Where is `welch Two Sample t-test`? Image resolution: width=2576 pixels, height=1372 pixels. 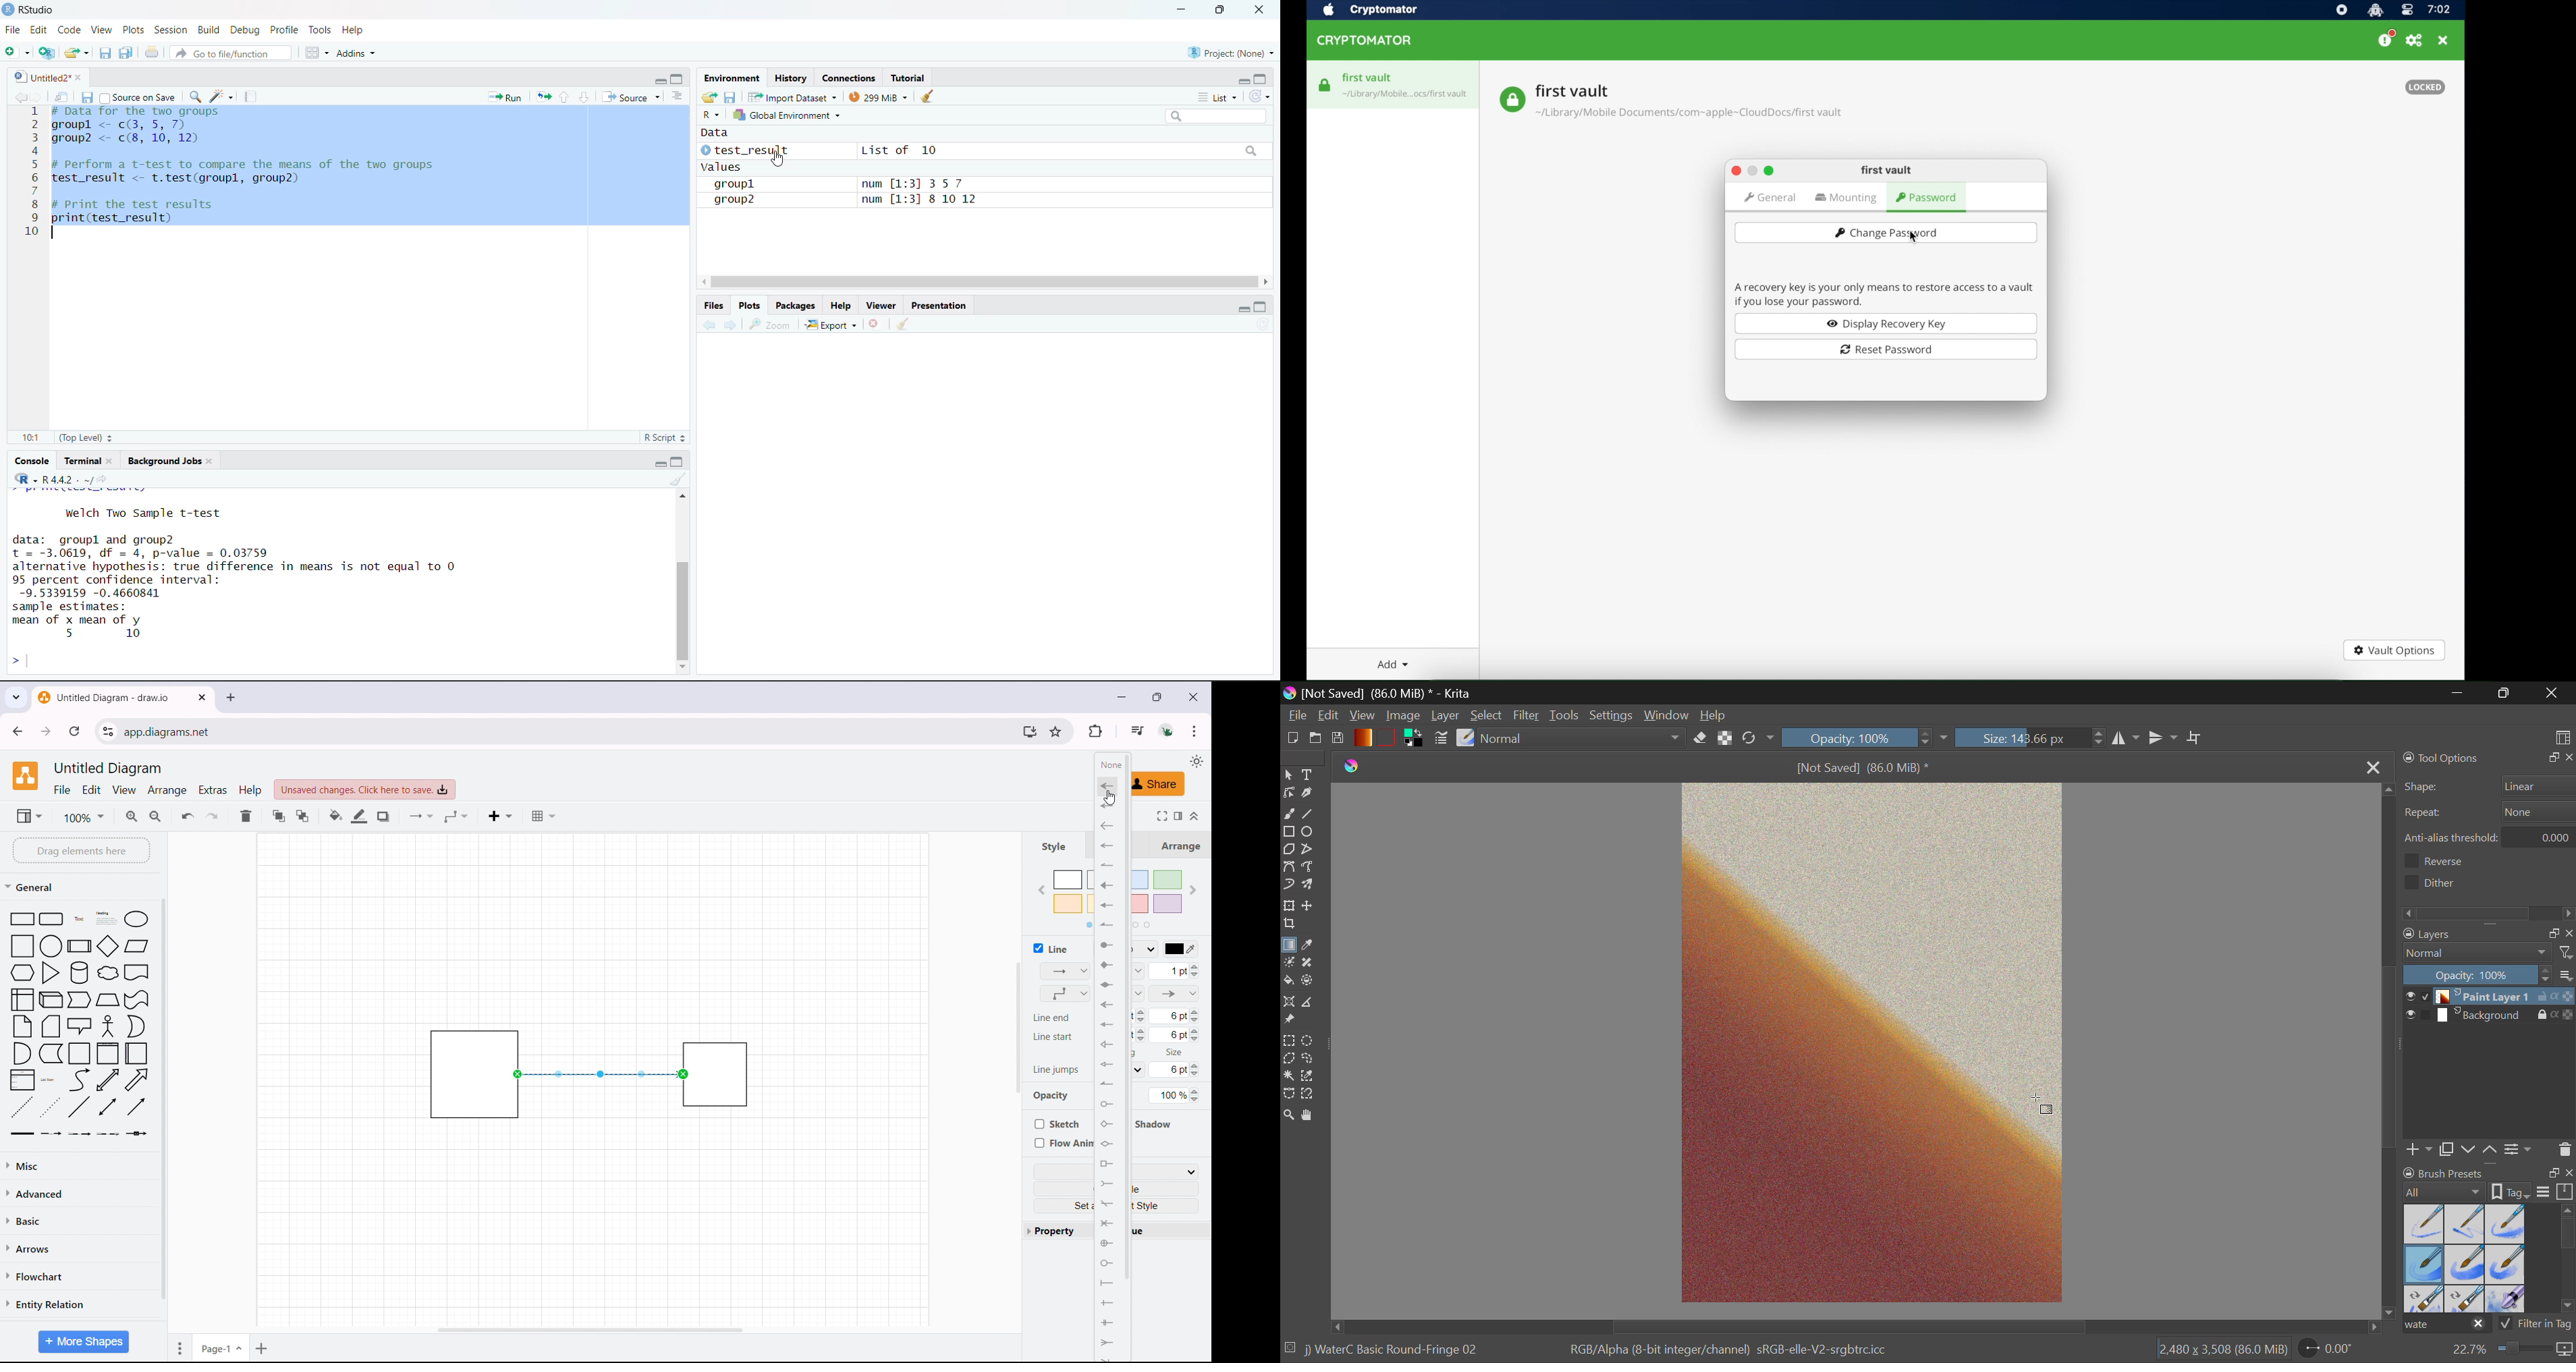 welch Two Sample t-test is located at coordinates (143, 511).